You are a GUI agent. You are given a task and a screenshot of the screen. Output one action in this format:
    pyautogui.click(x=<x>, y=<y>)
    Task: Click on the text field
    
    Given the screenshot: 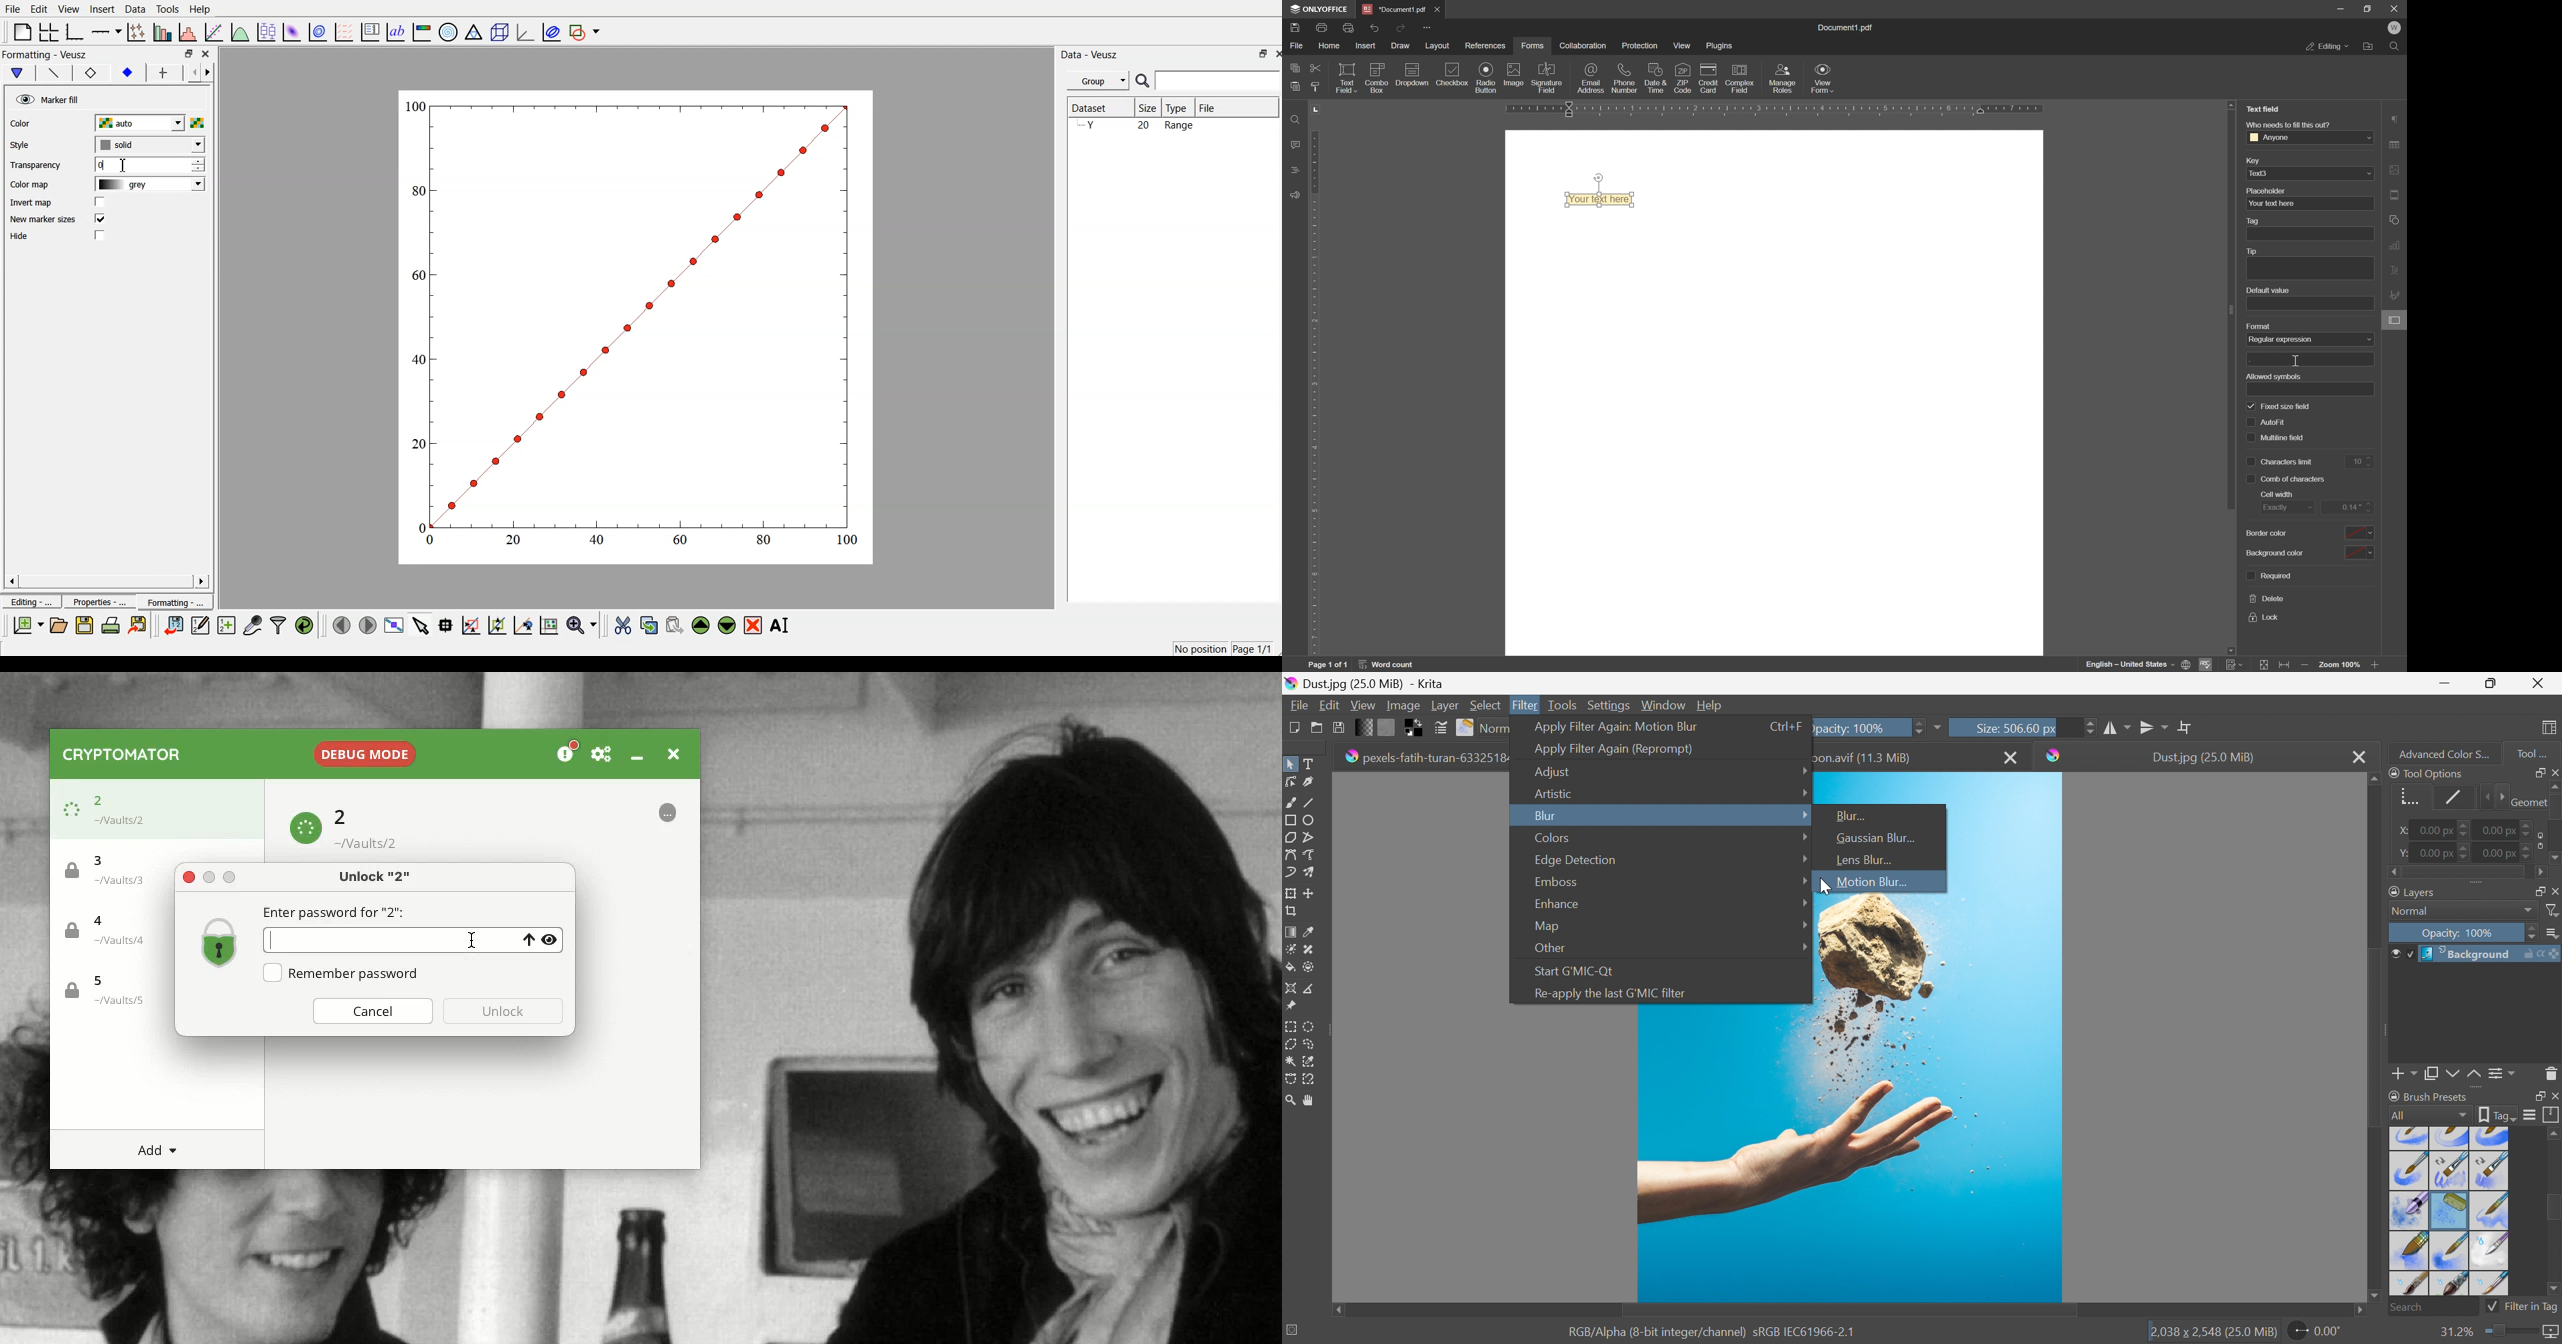 What is the action you would take?
    pyautogui.click(x=2264, y=109)
    